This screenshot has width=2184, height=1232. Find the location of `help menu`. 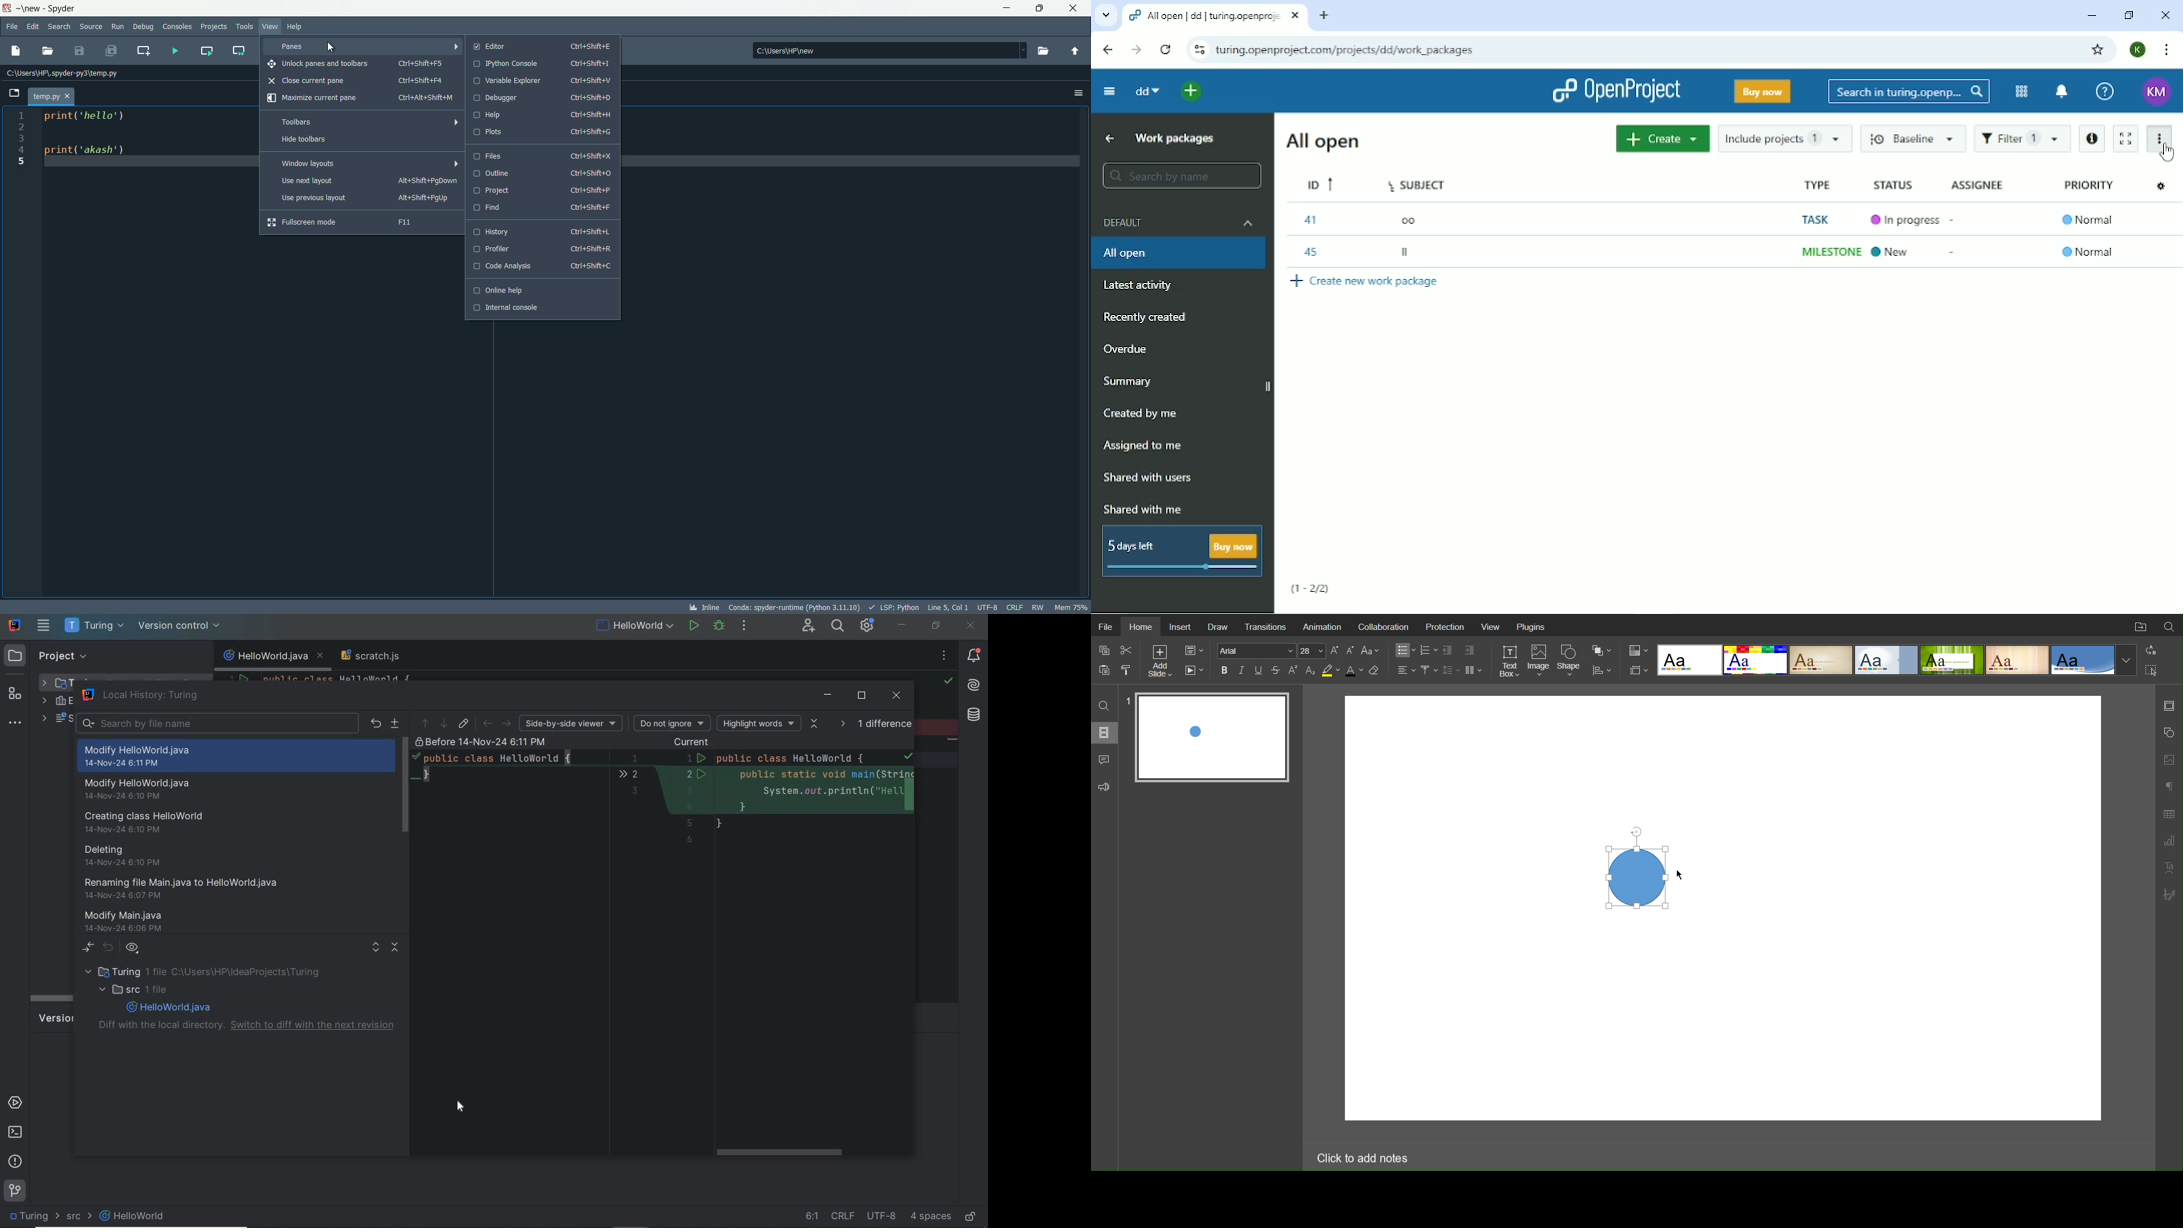

help menu is located at coordinates (293, 27).